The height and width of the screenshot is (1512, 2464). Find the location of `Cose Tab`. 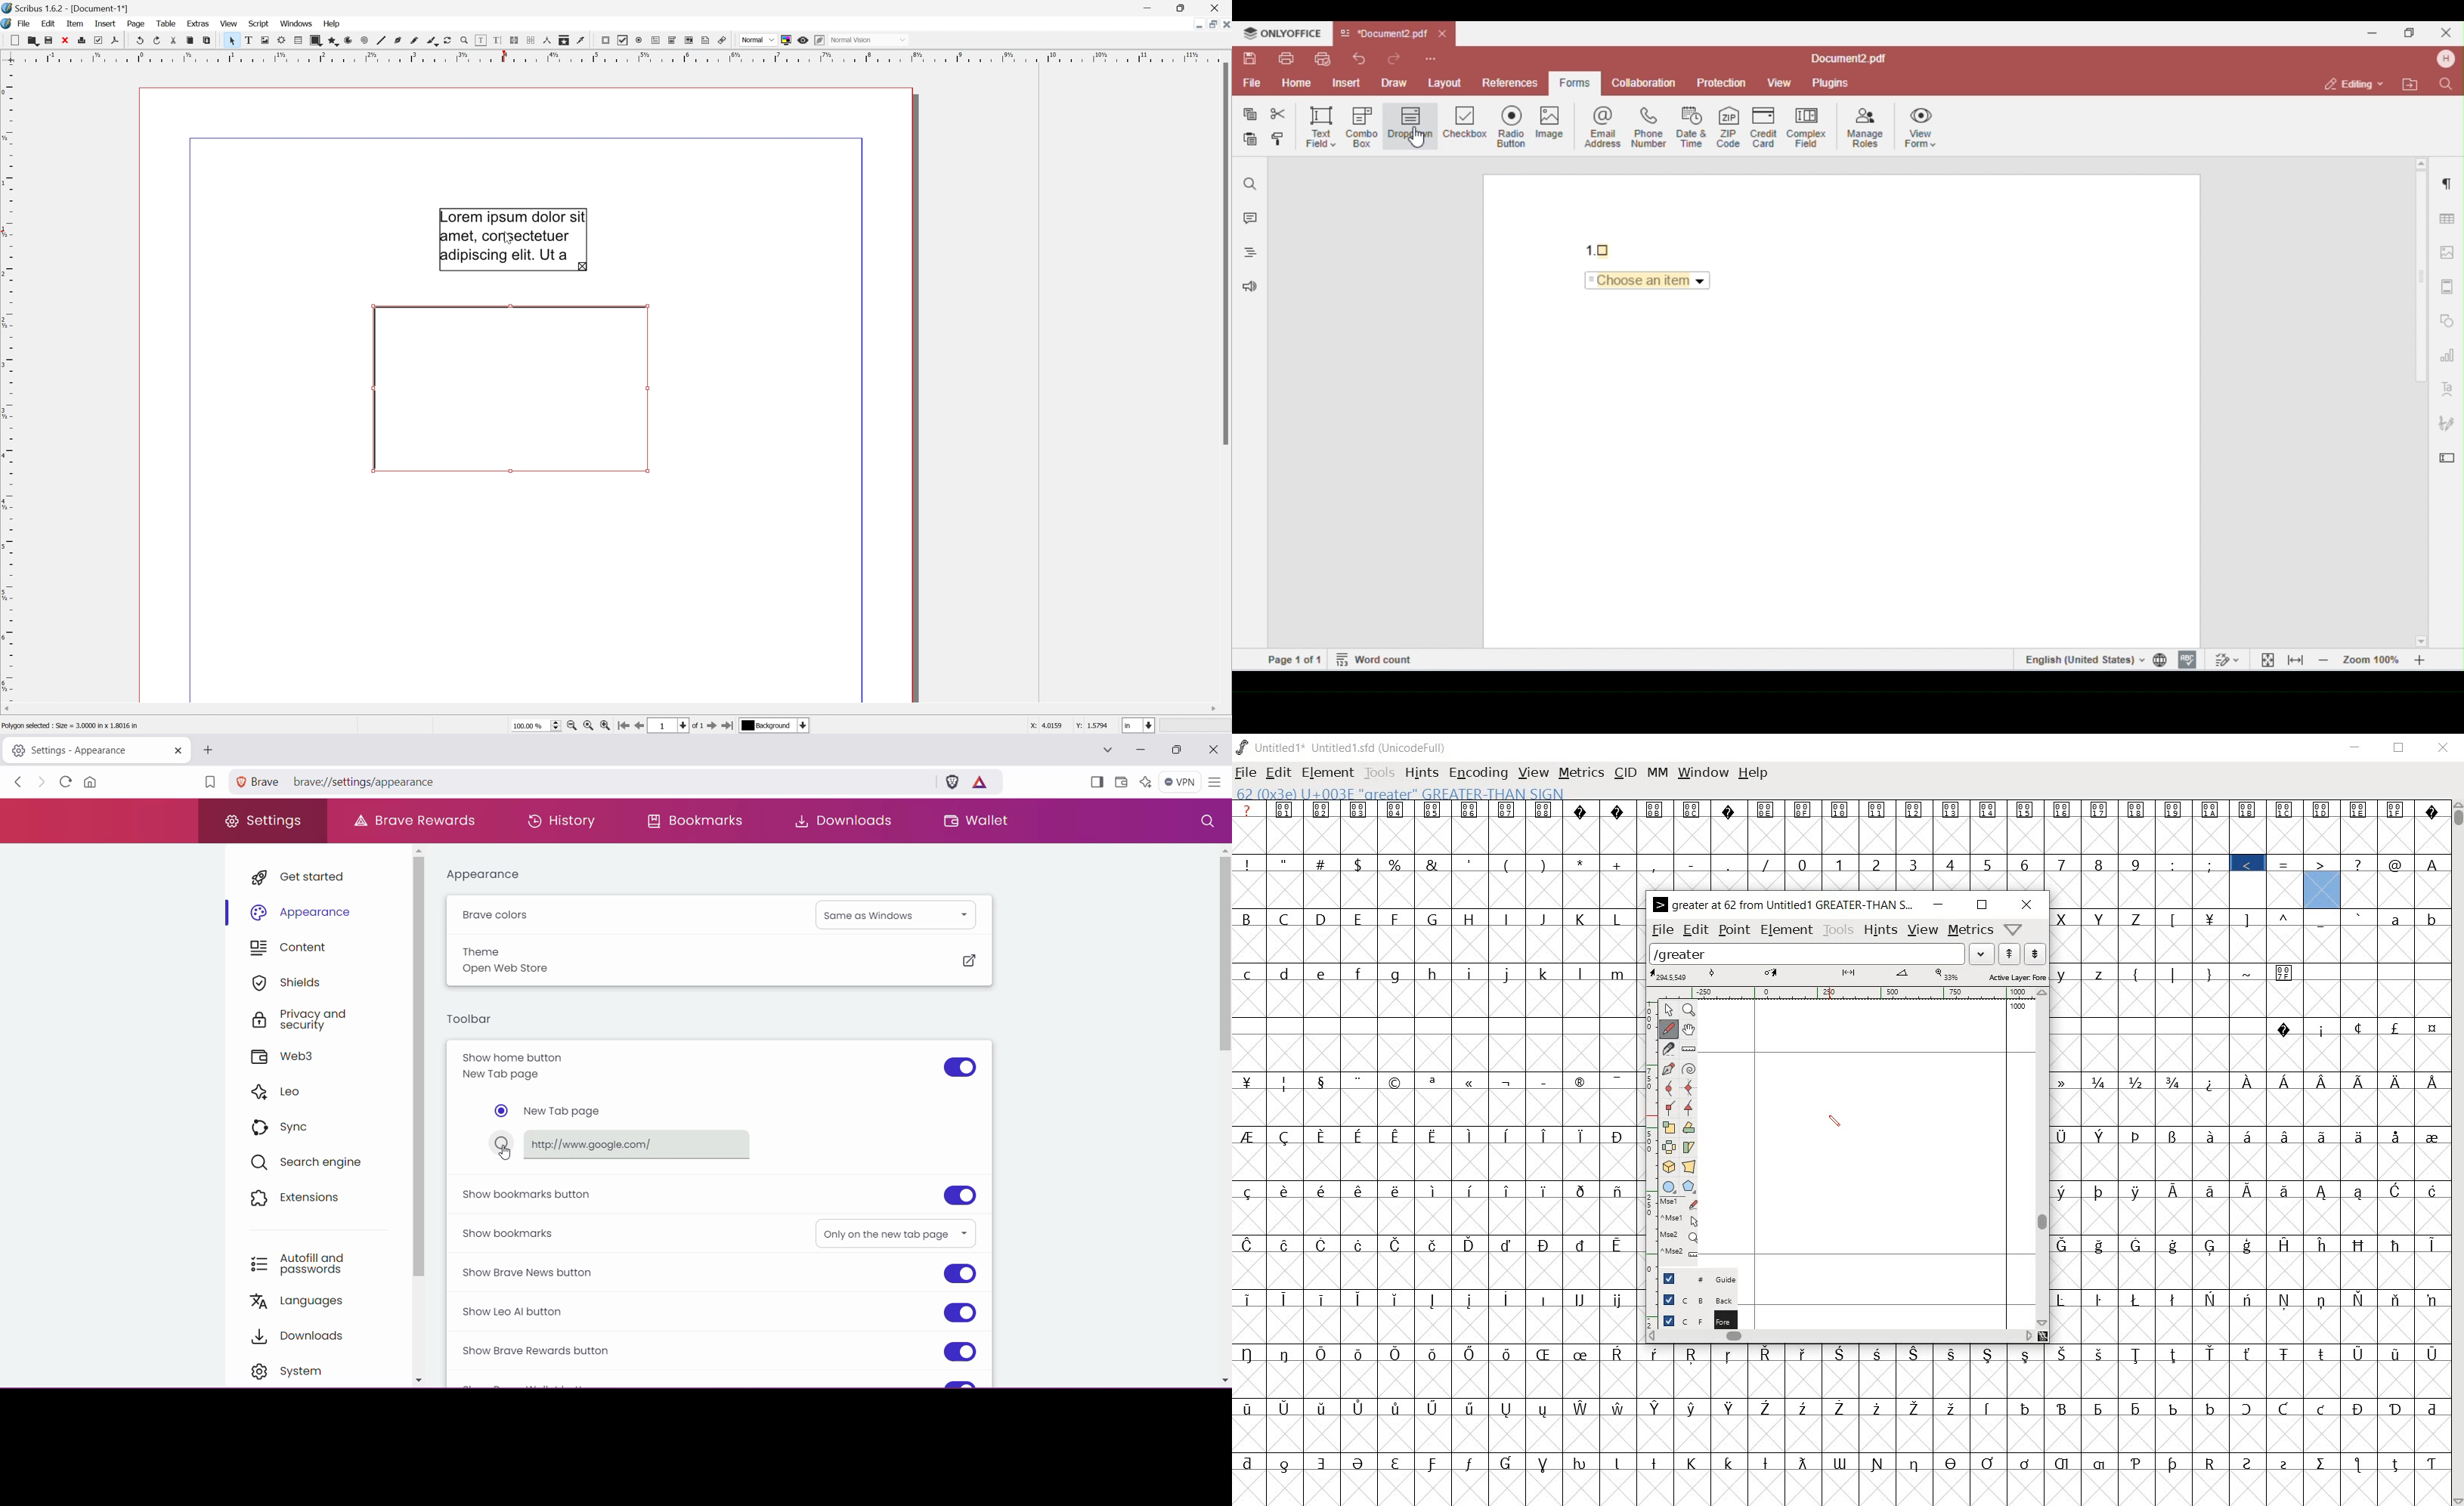

Cose Tab is located at coordinates (175, 750).